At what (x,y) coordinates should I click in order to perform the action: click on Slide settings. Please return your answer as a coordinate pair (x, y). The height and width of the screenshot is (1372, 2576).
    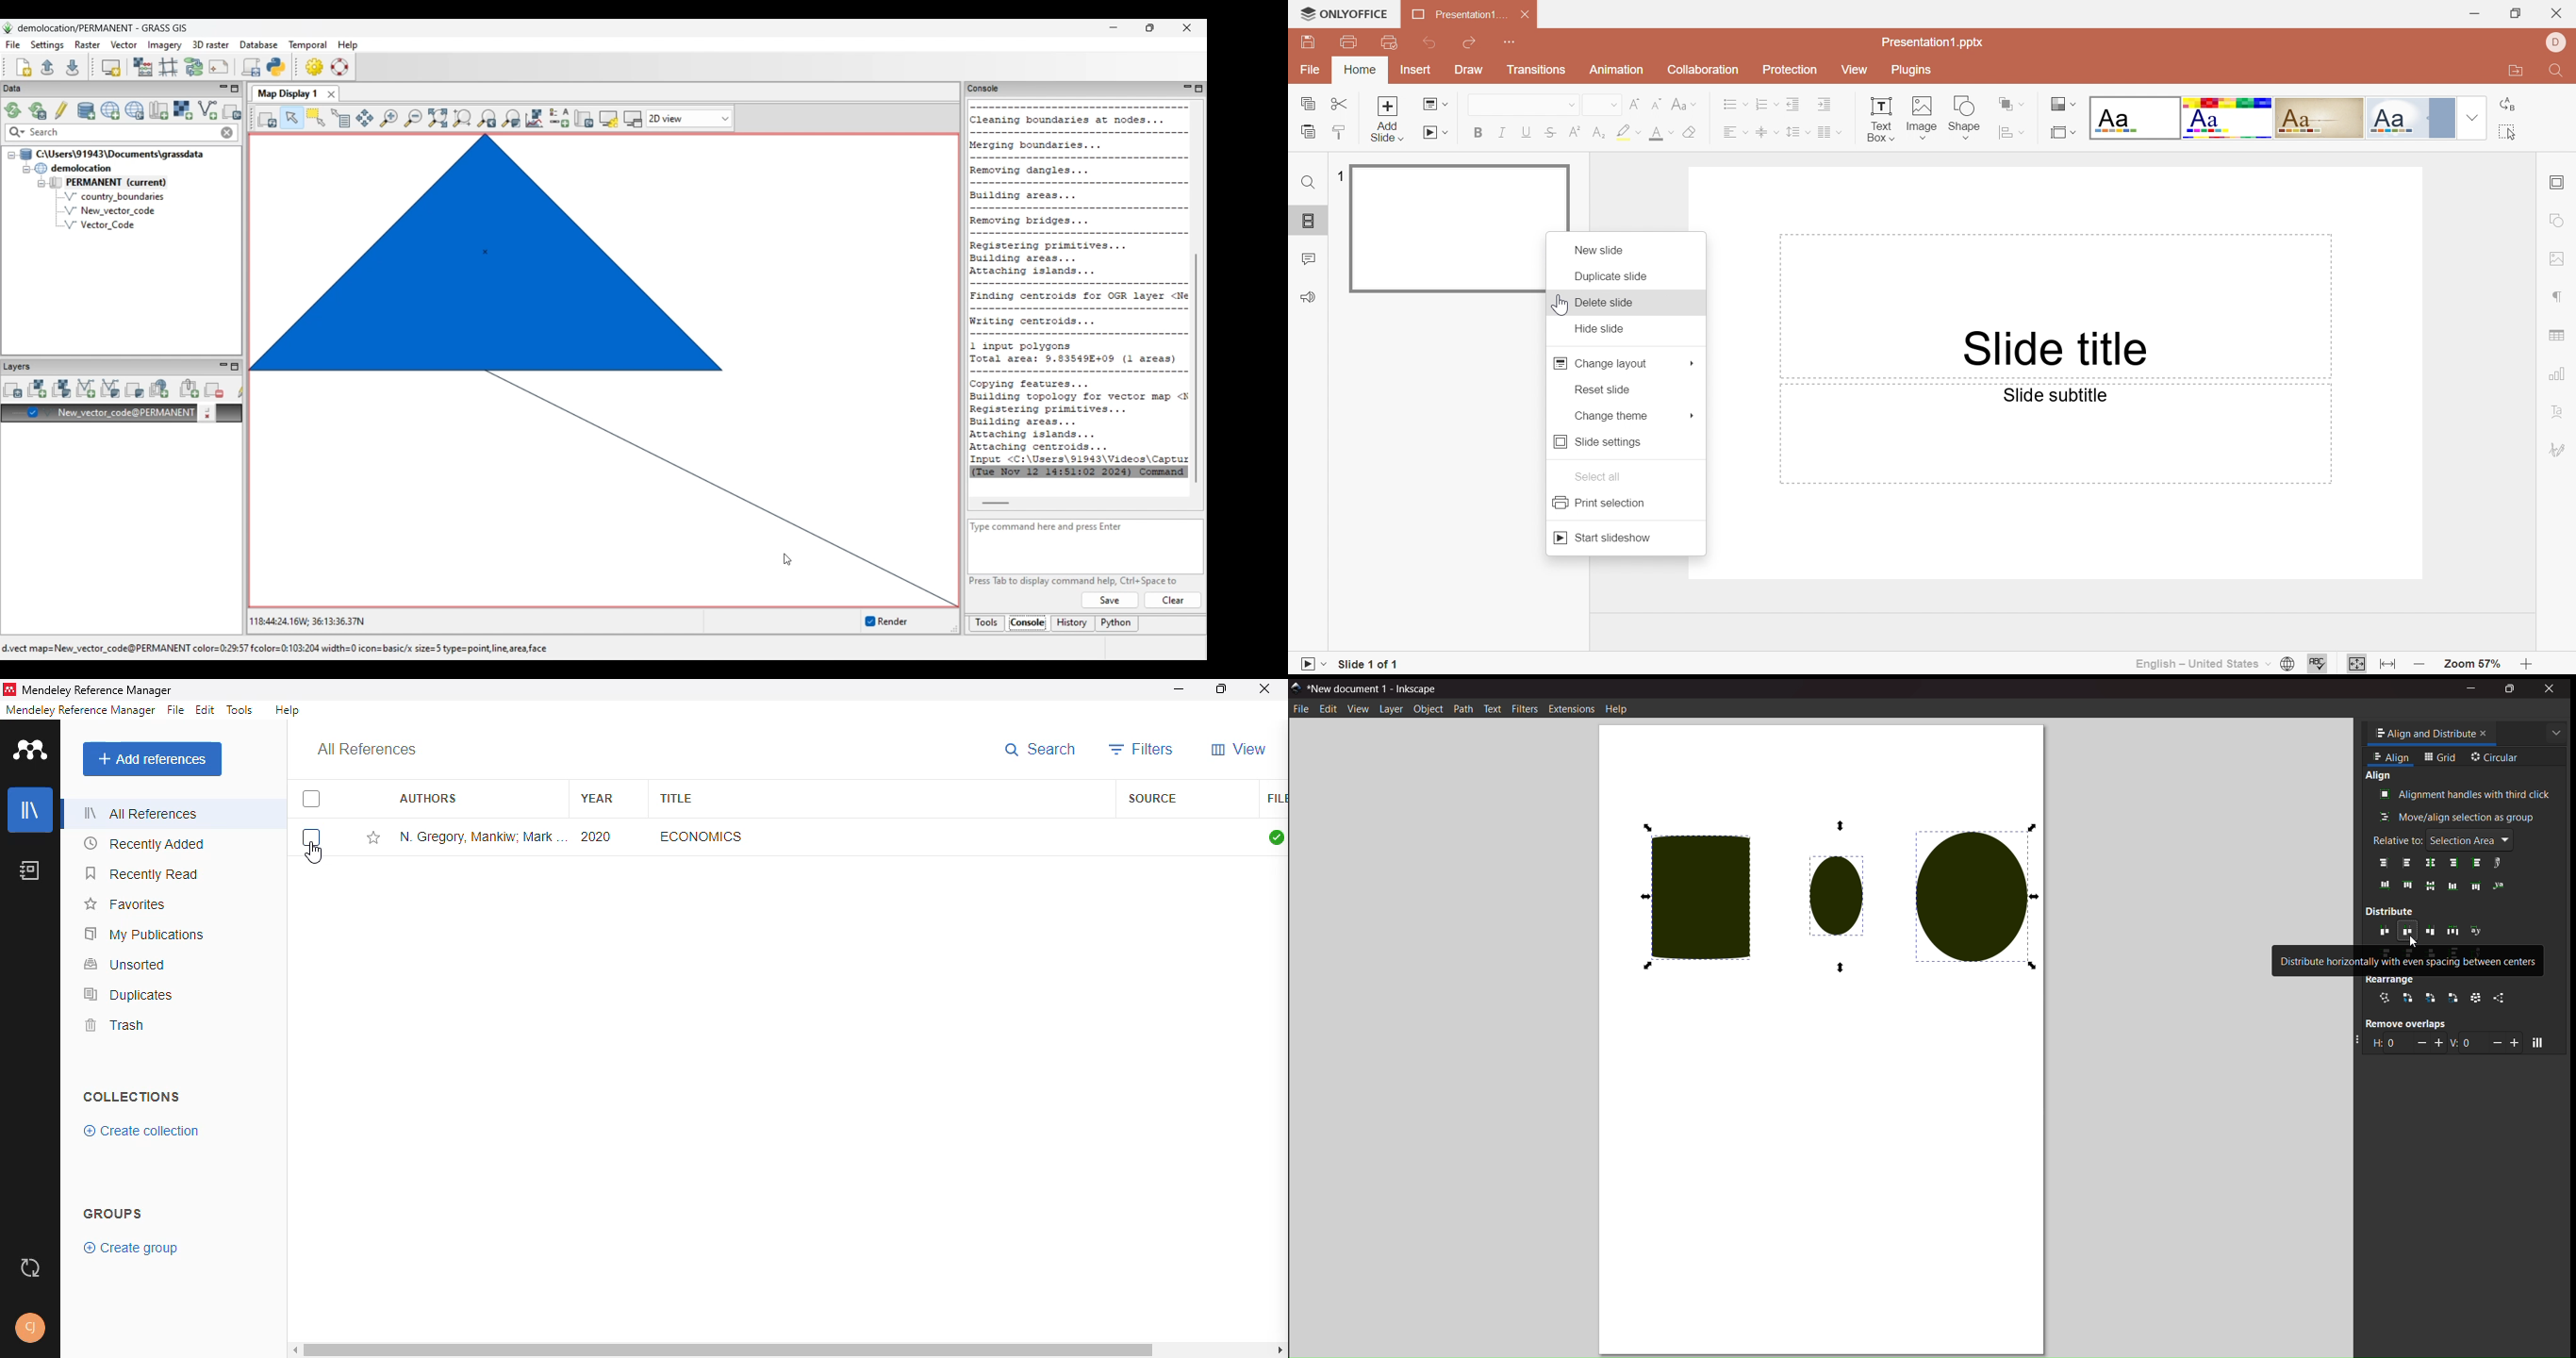
    Looking at the image, I should click on (2560, 183).